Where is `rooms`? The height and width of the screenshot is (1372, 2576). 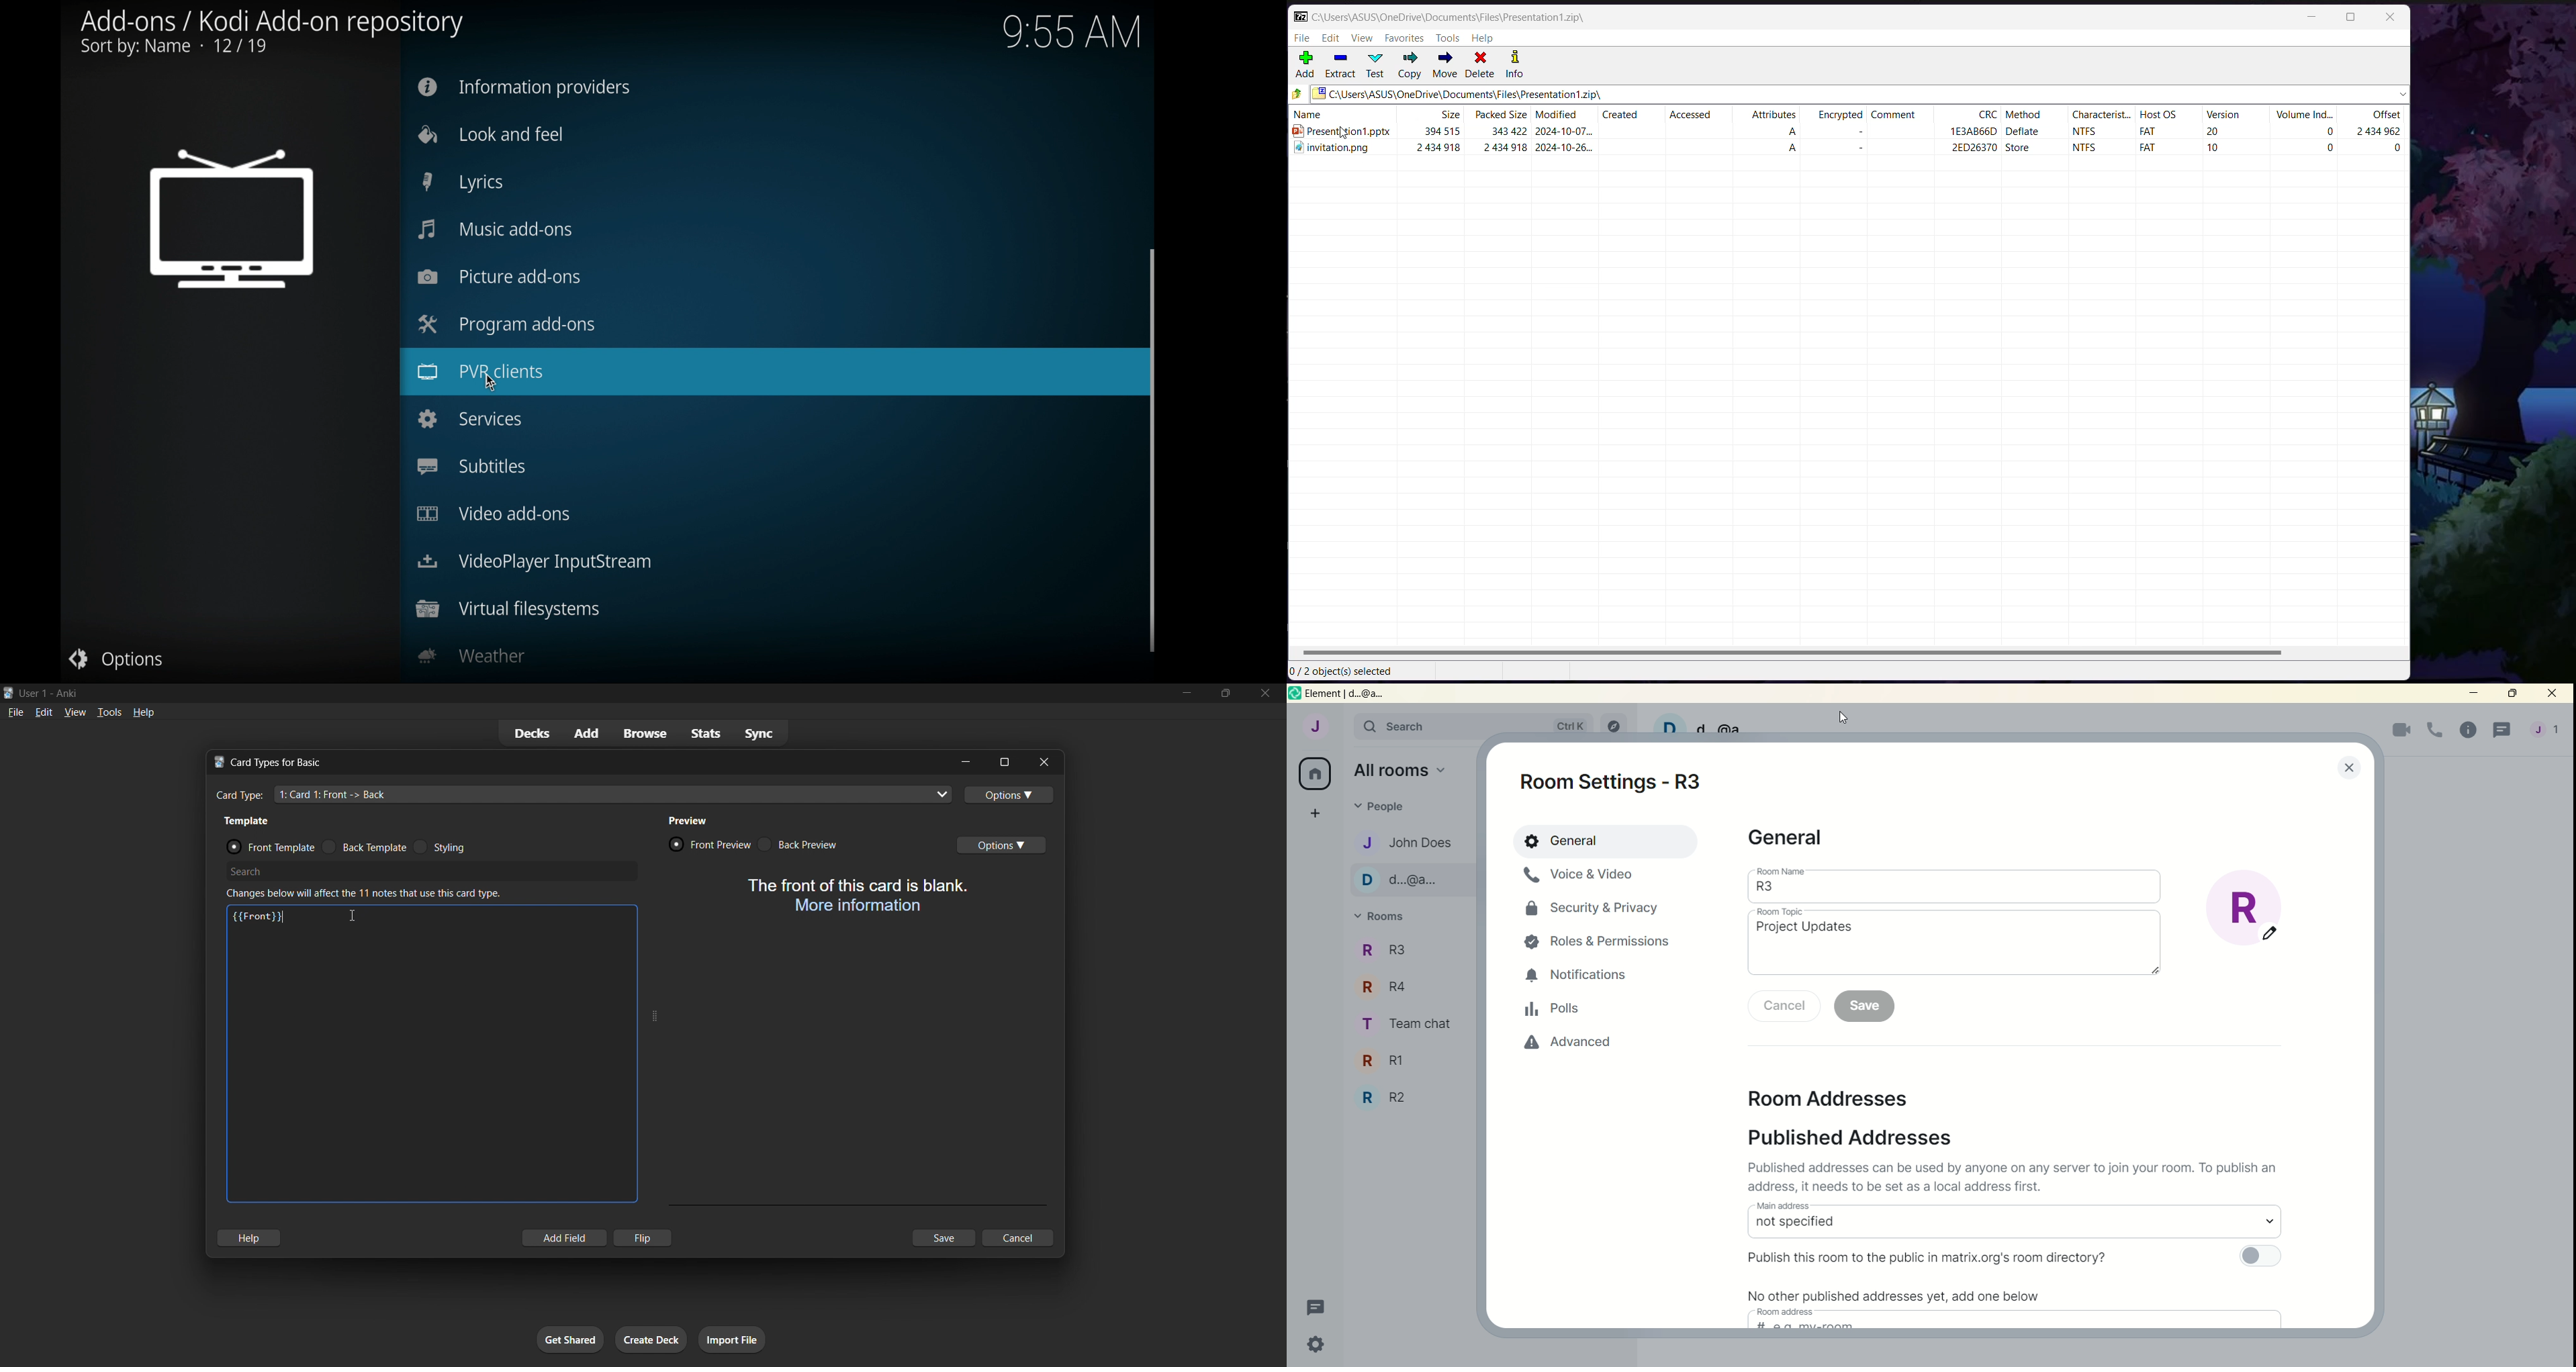
rooms is located at coordinates (1380, 916).